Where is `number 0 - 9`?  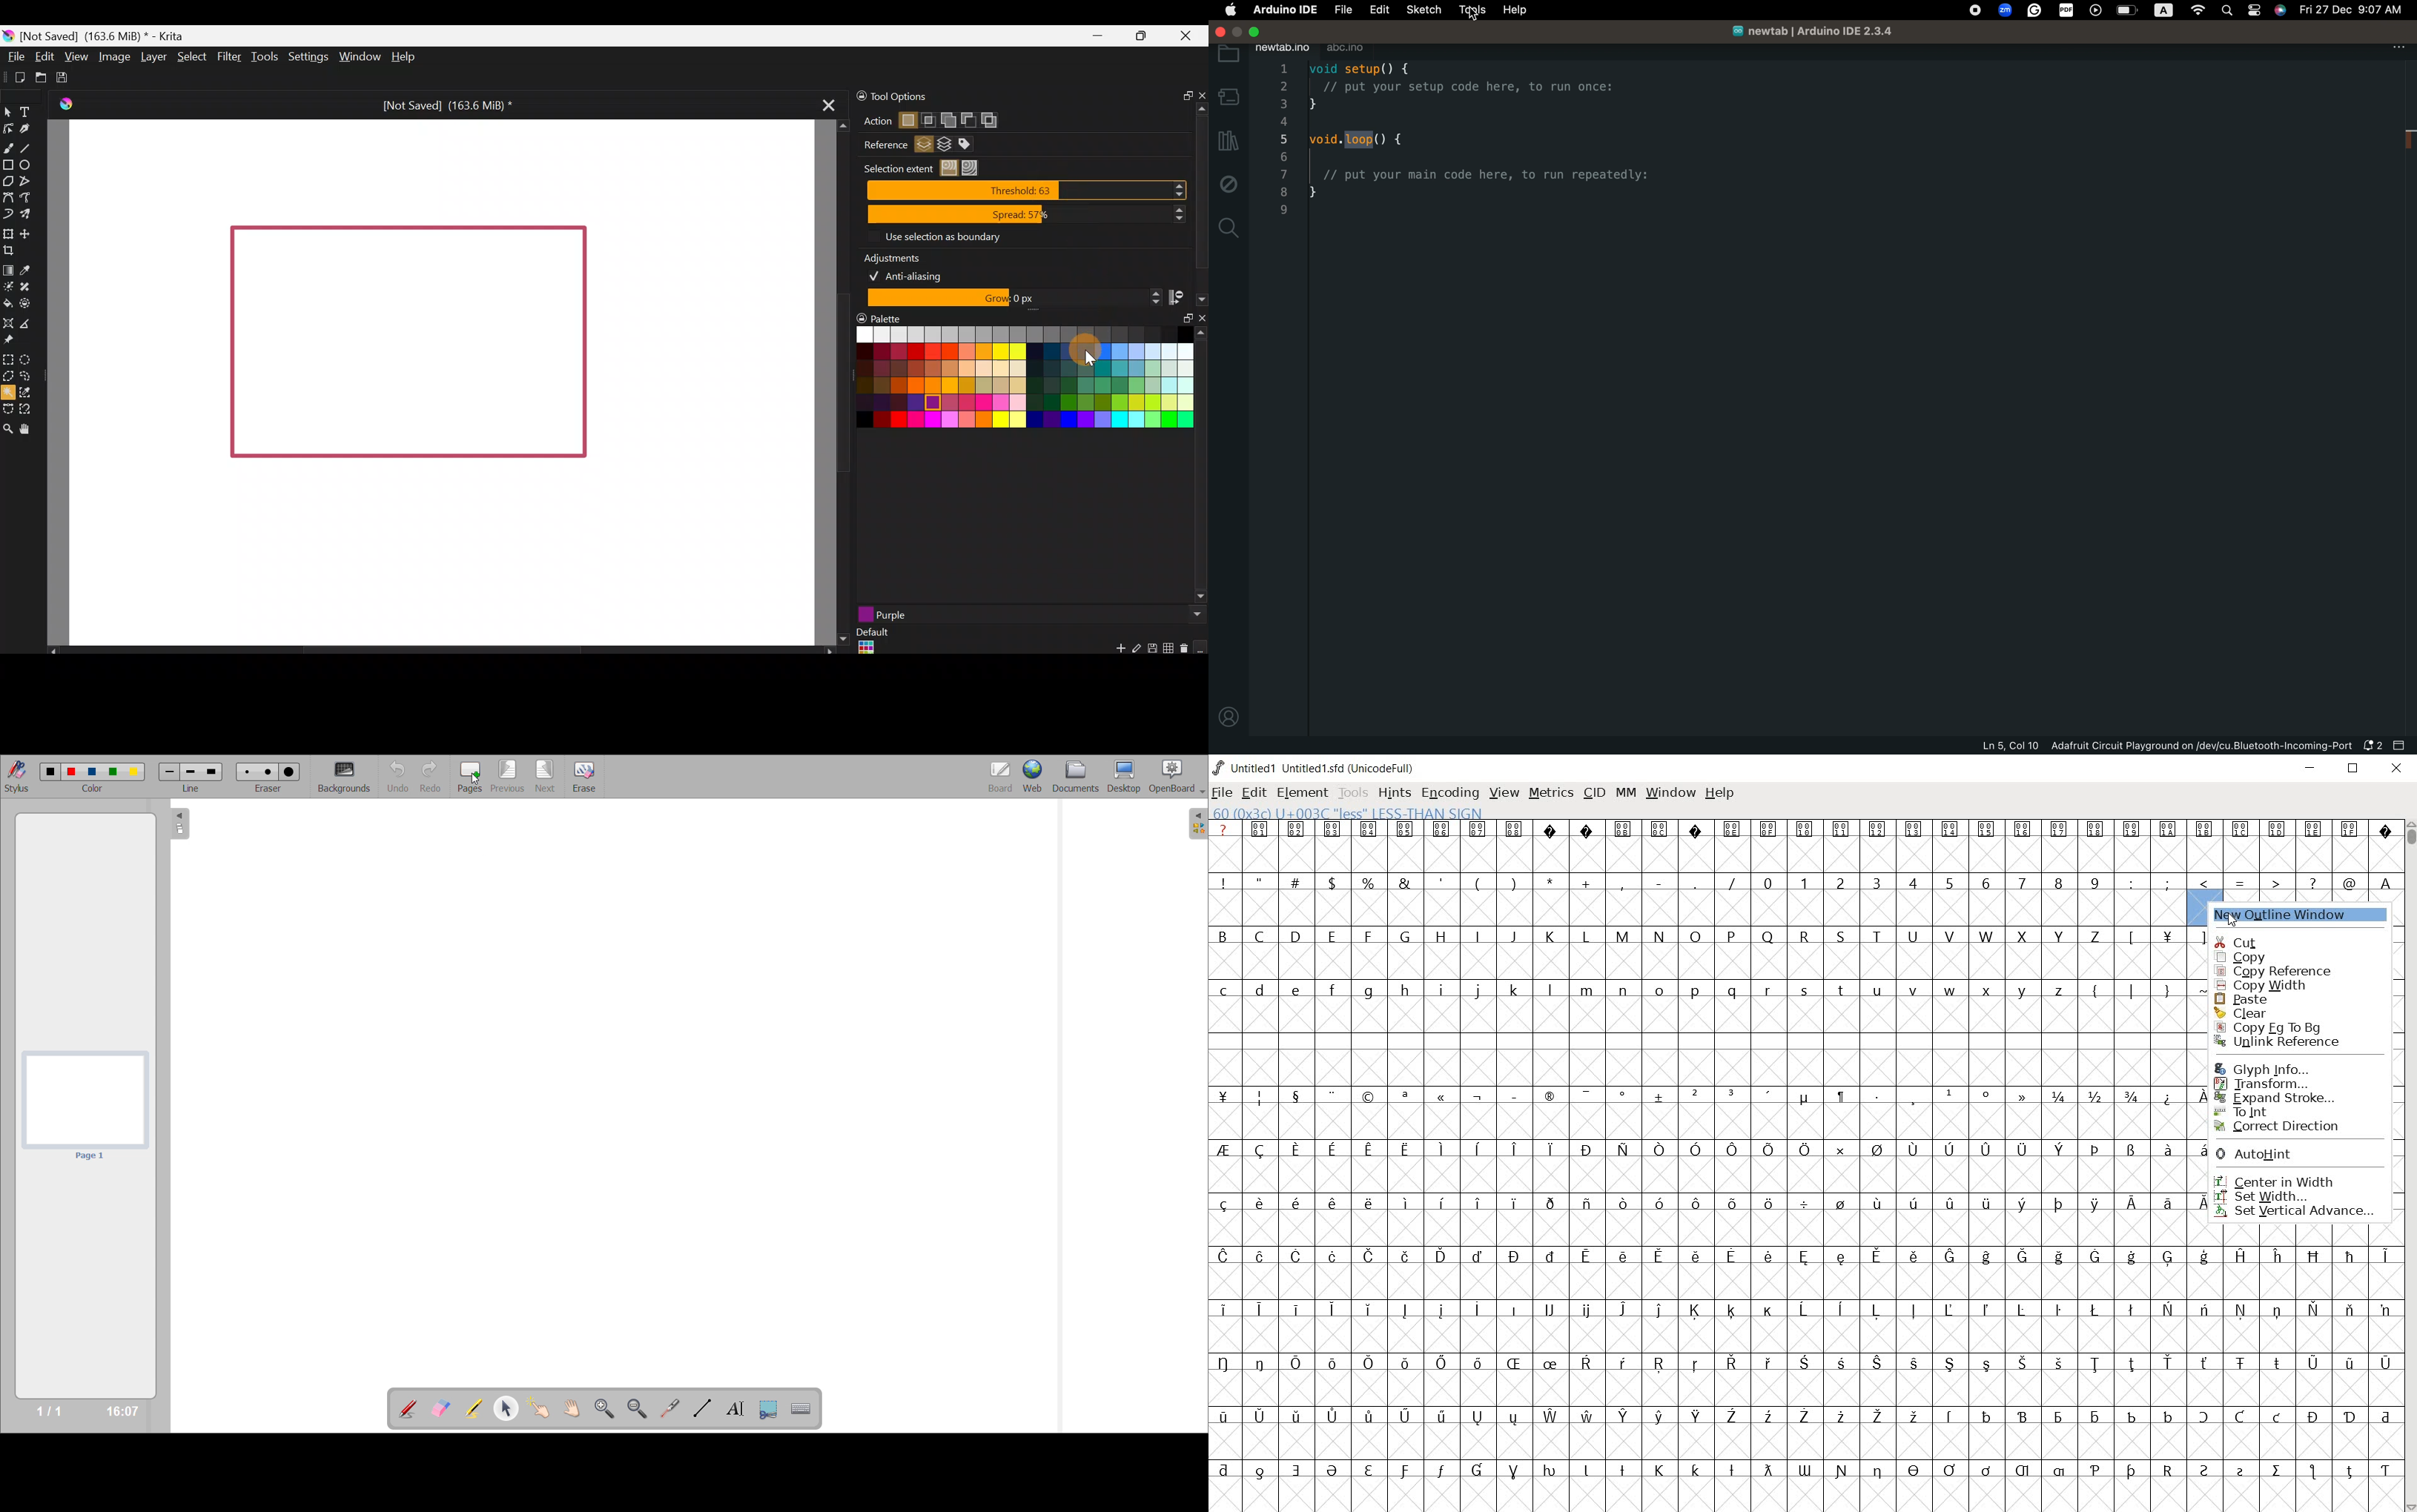
number 0 - 9 is located at coordinates (1931, 883).